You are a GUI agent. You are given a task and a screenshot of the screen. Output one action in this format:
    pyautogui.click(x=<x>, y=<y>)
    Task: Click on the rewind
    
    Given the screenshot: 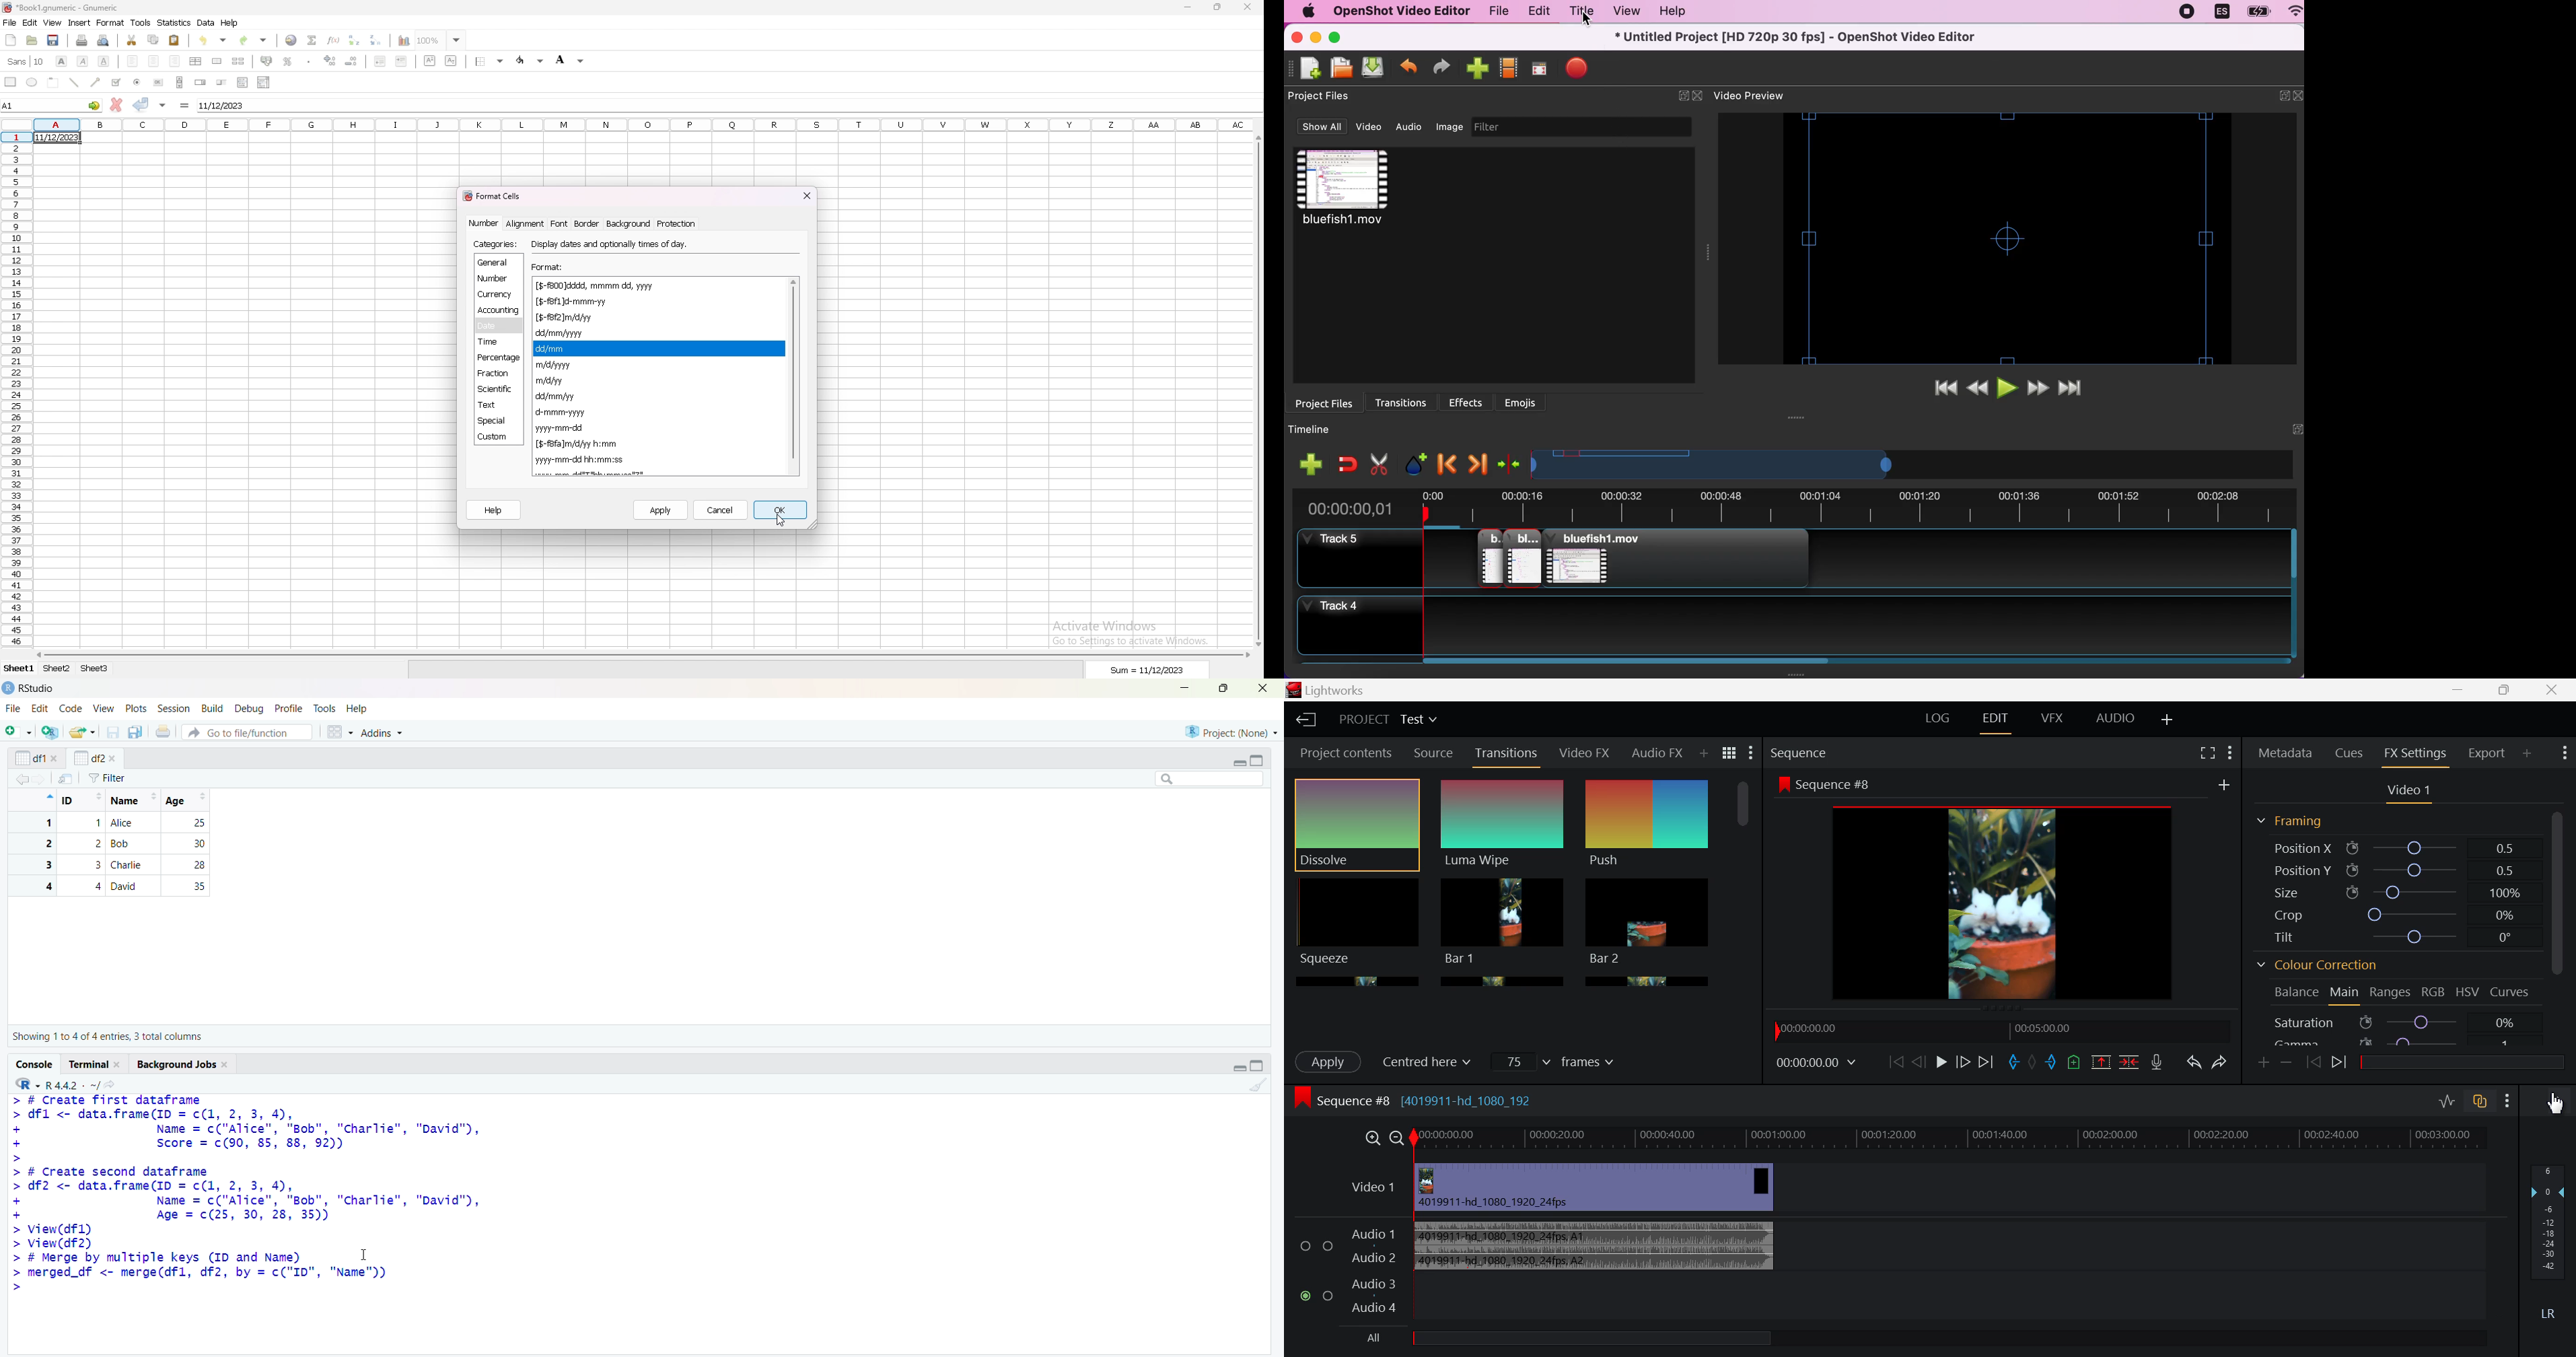 What is the action you would take?
    pyautogui.click(x=1979, y=390)
    